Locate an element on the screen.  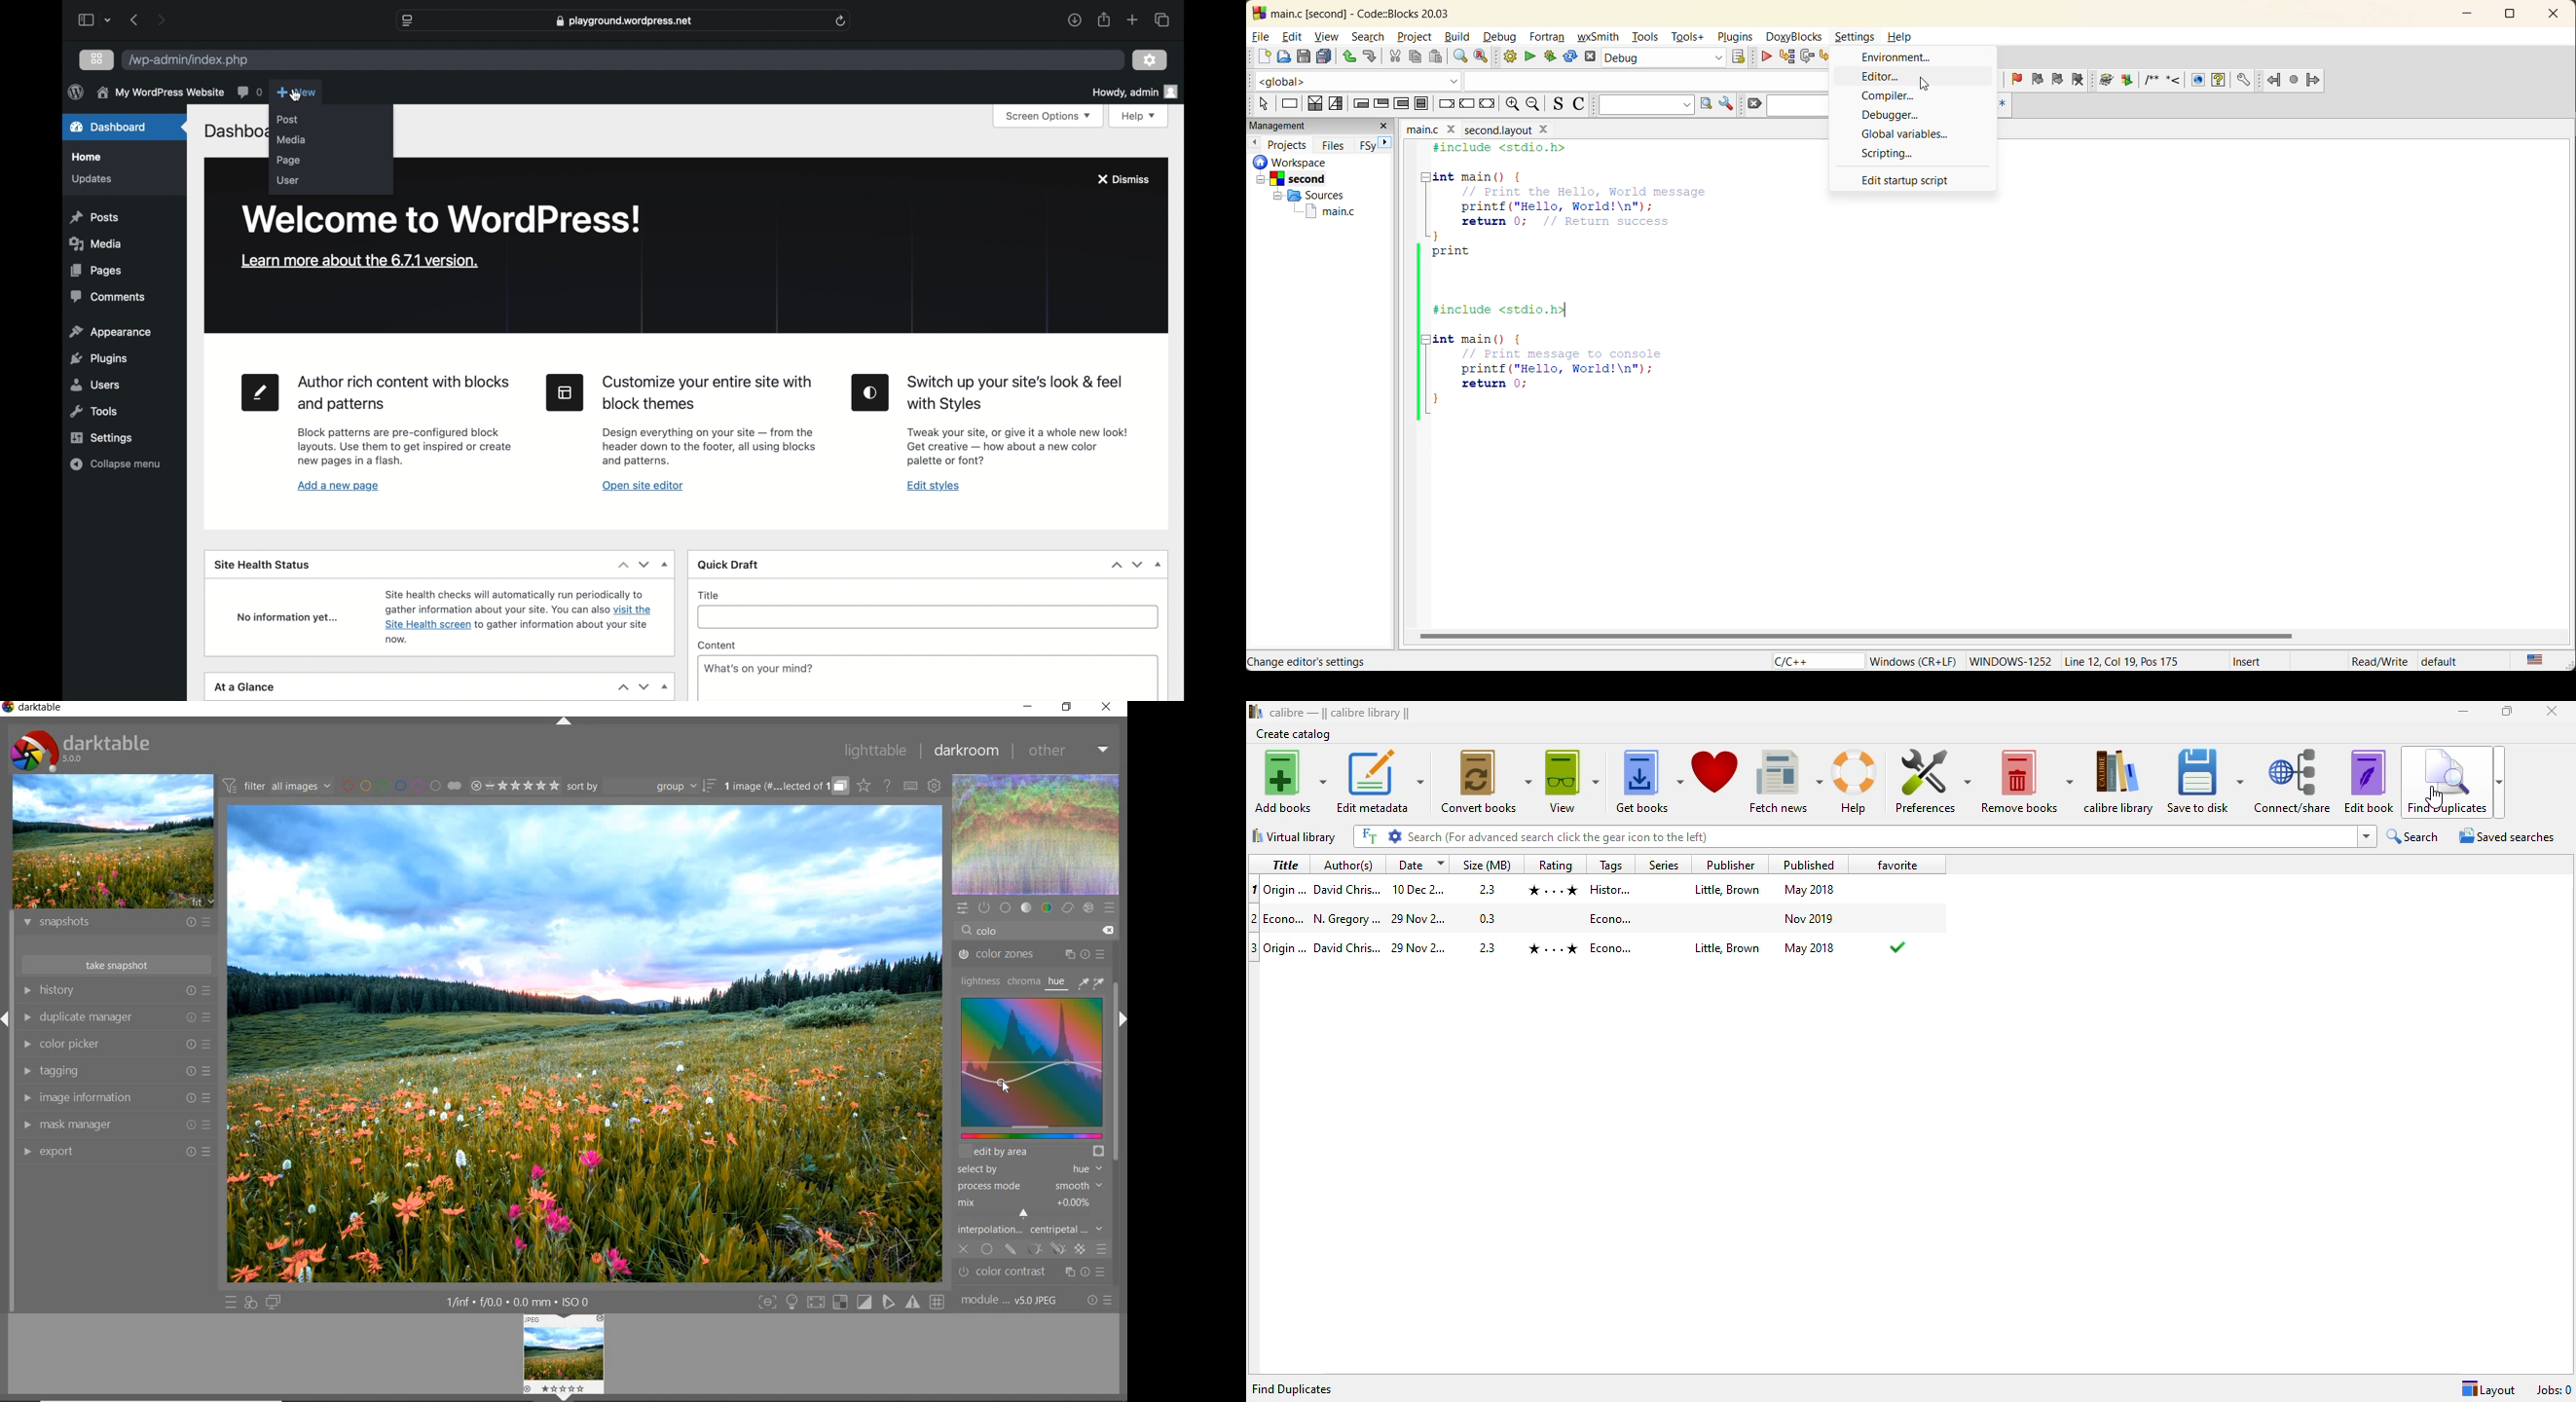
collapse menu is located at coordinates (116, 464).